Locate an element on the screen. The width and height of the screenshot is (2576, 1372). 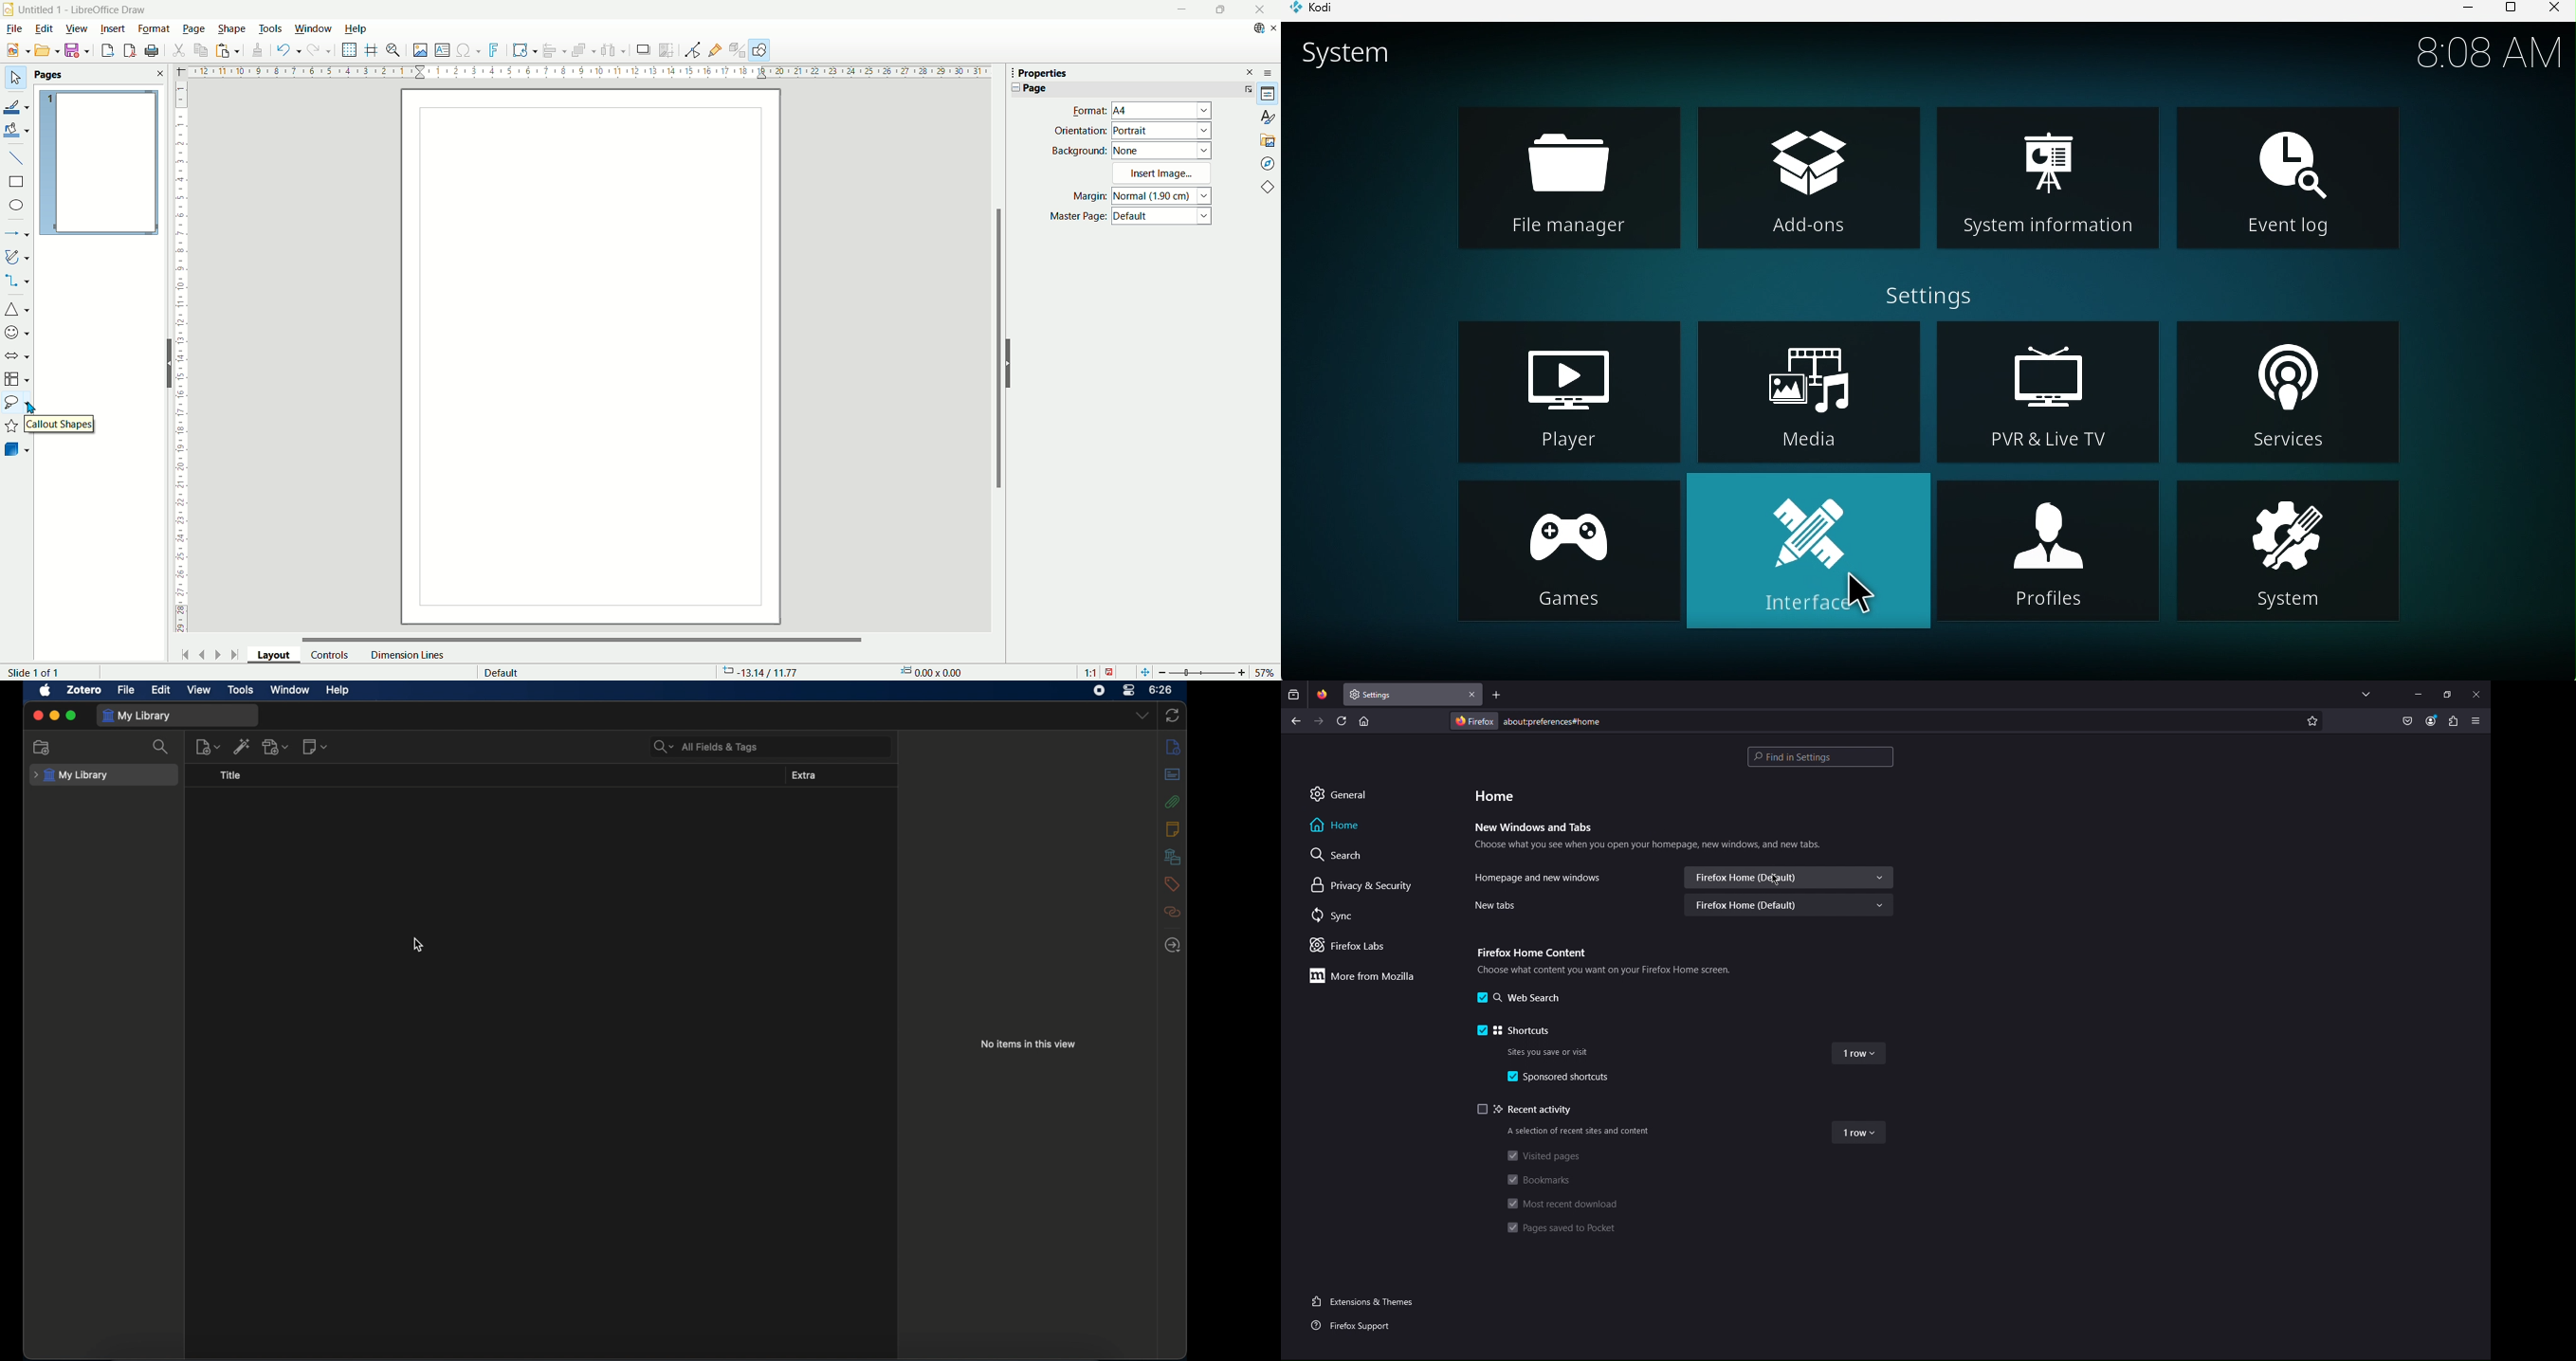
minimize is located at coordinates (54, 715).